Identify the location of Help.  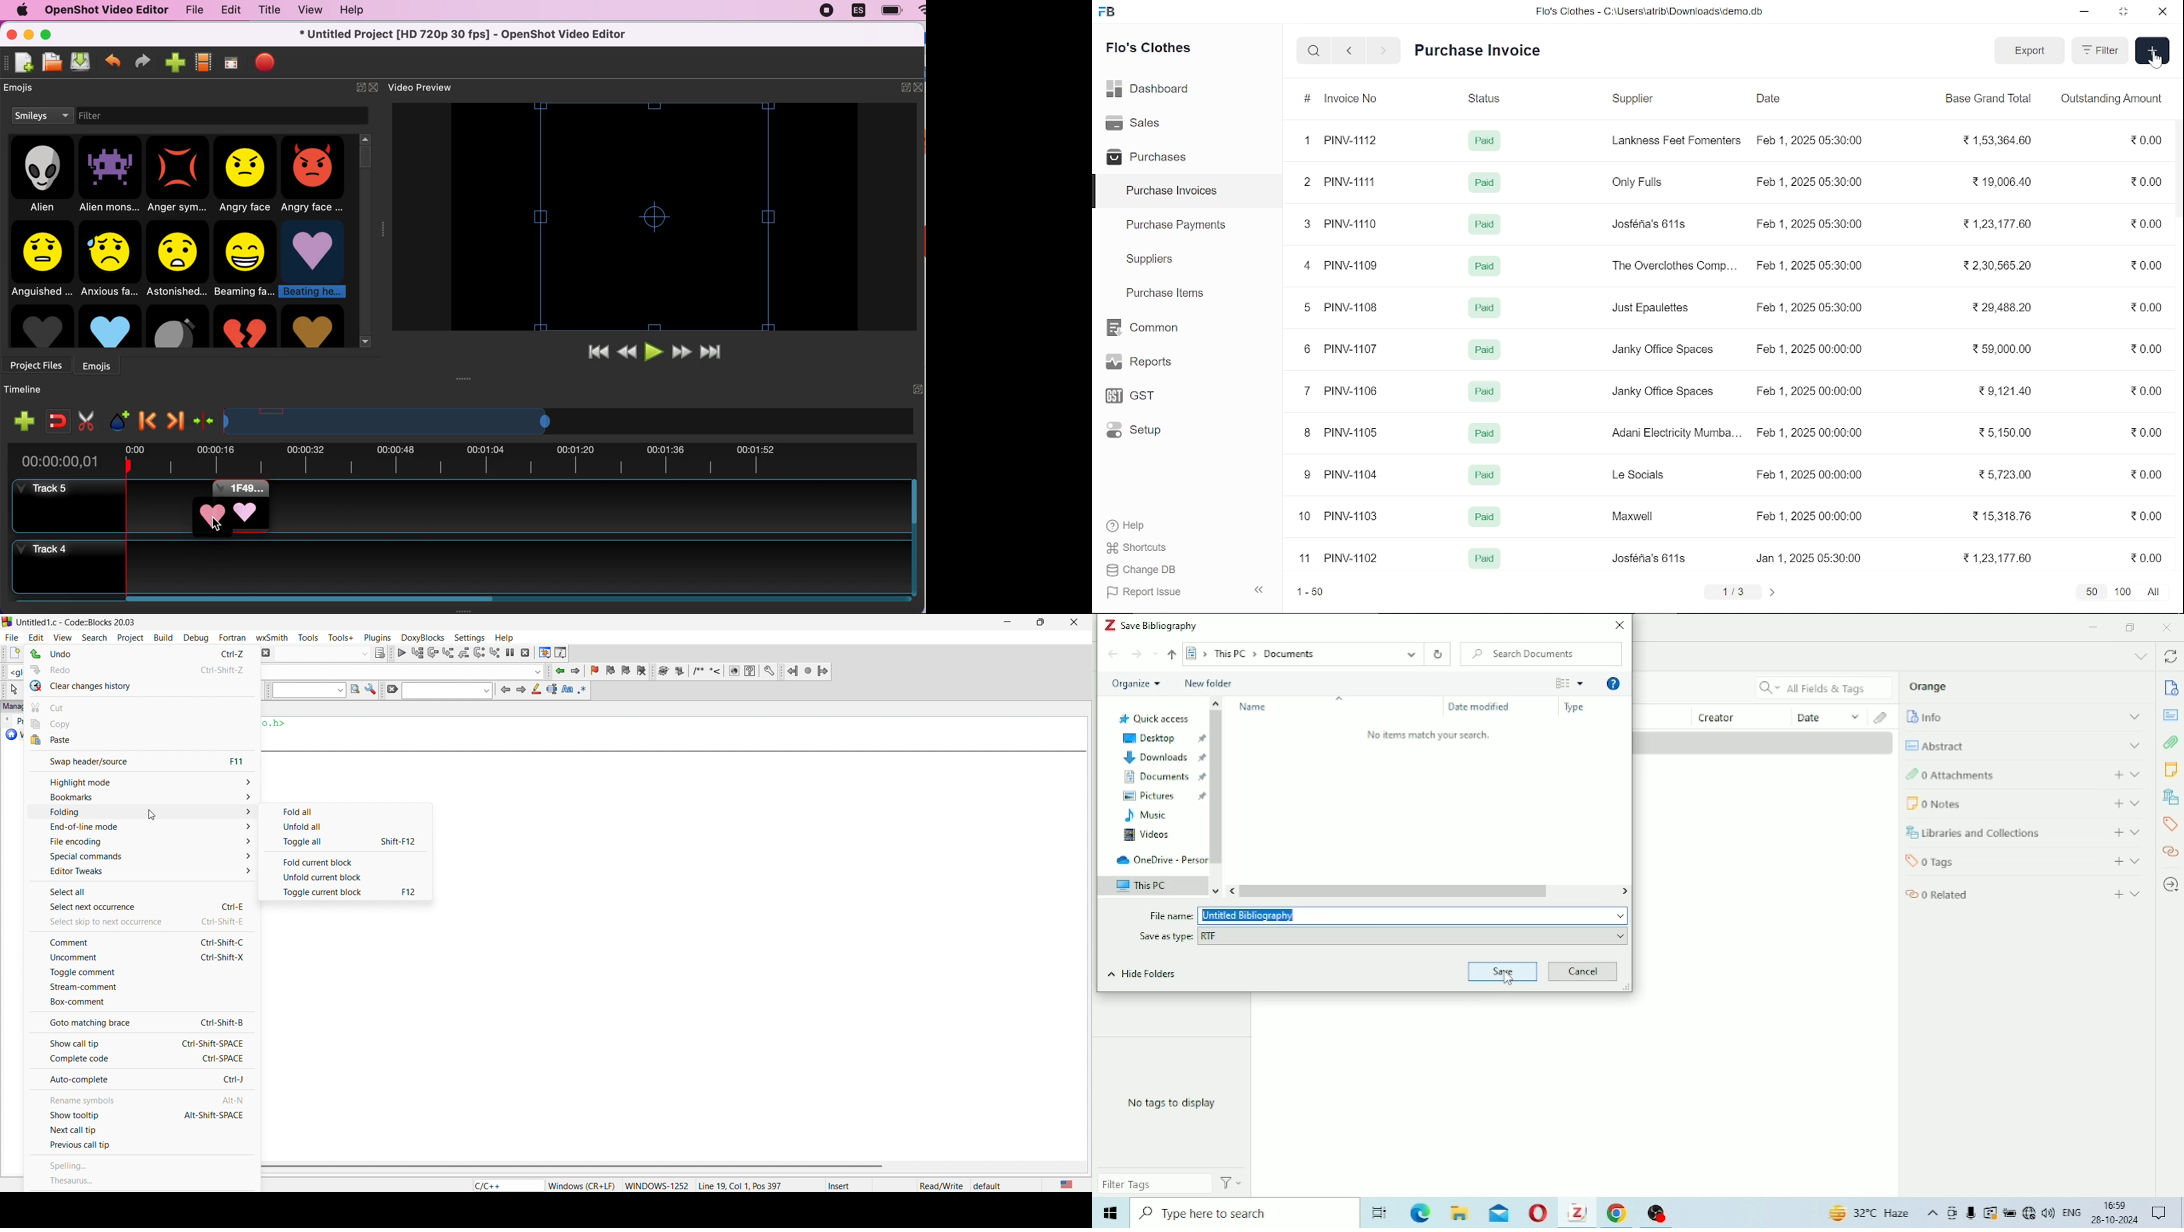
(1128, 525).